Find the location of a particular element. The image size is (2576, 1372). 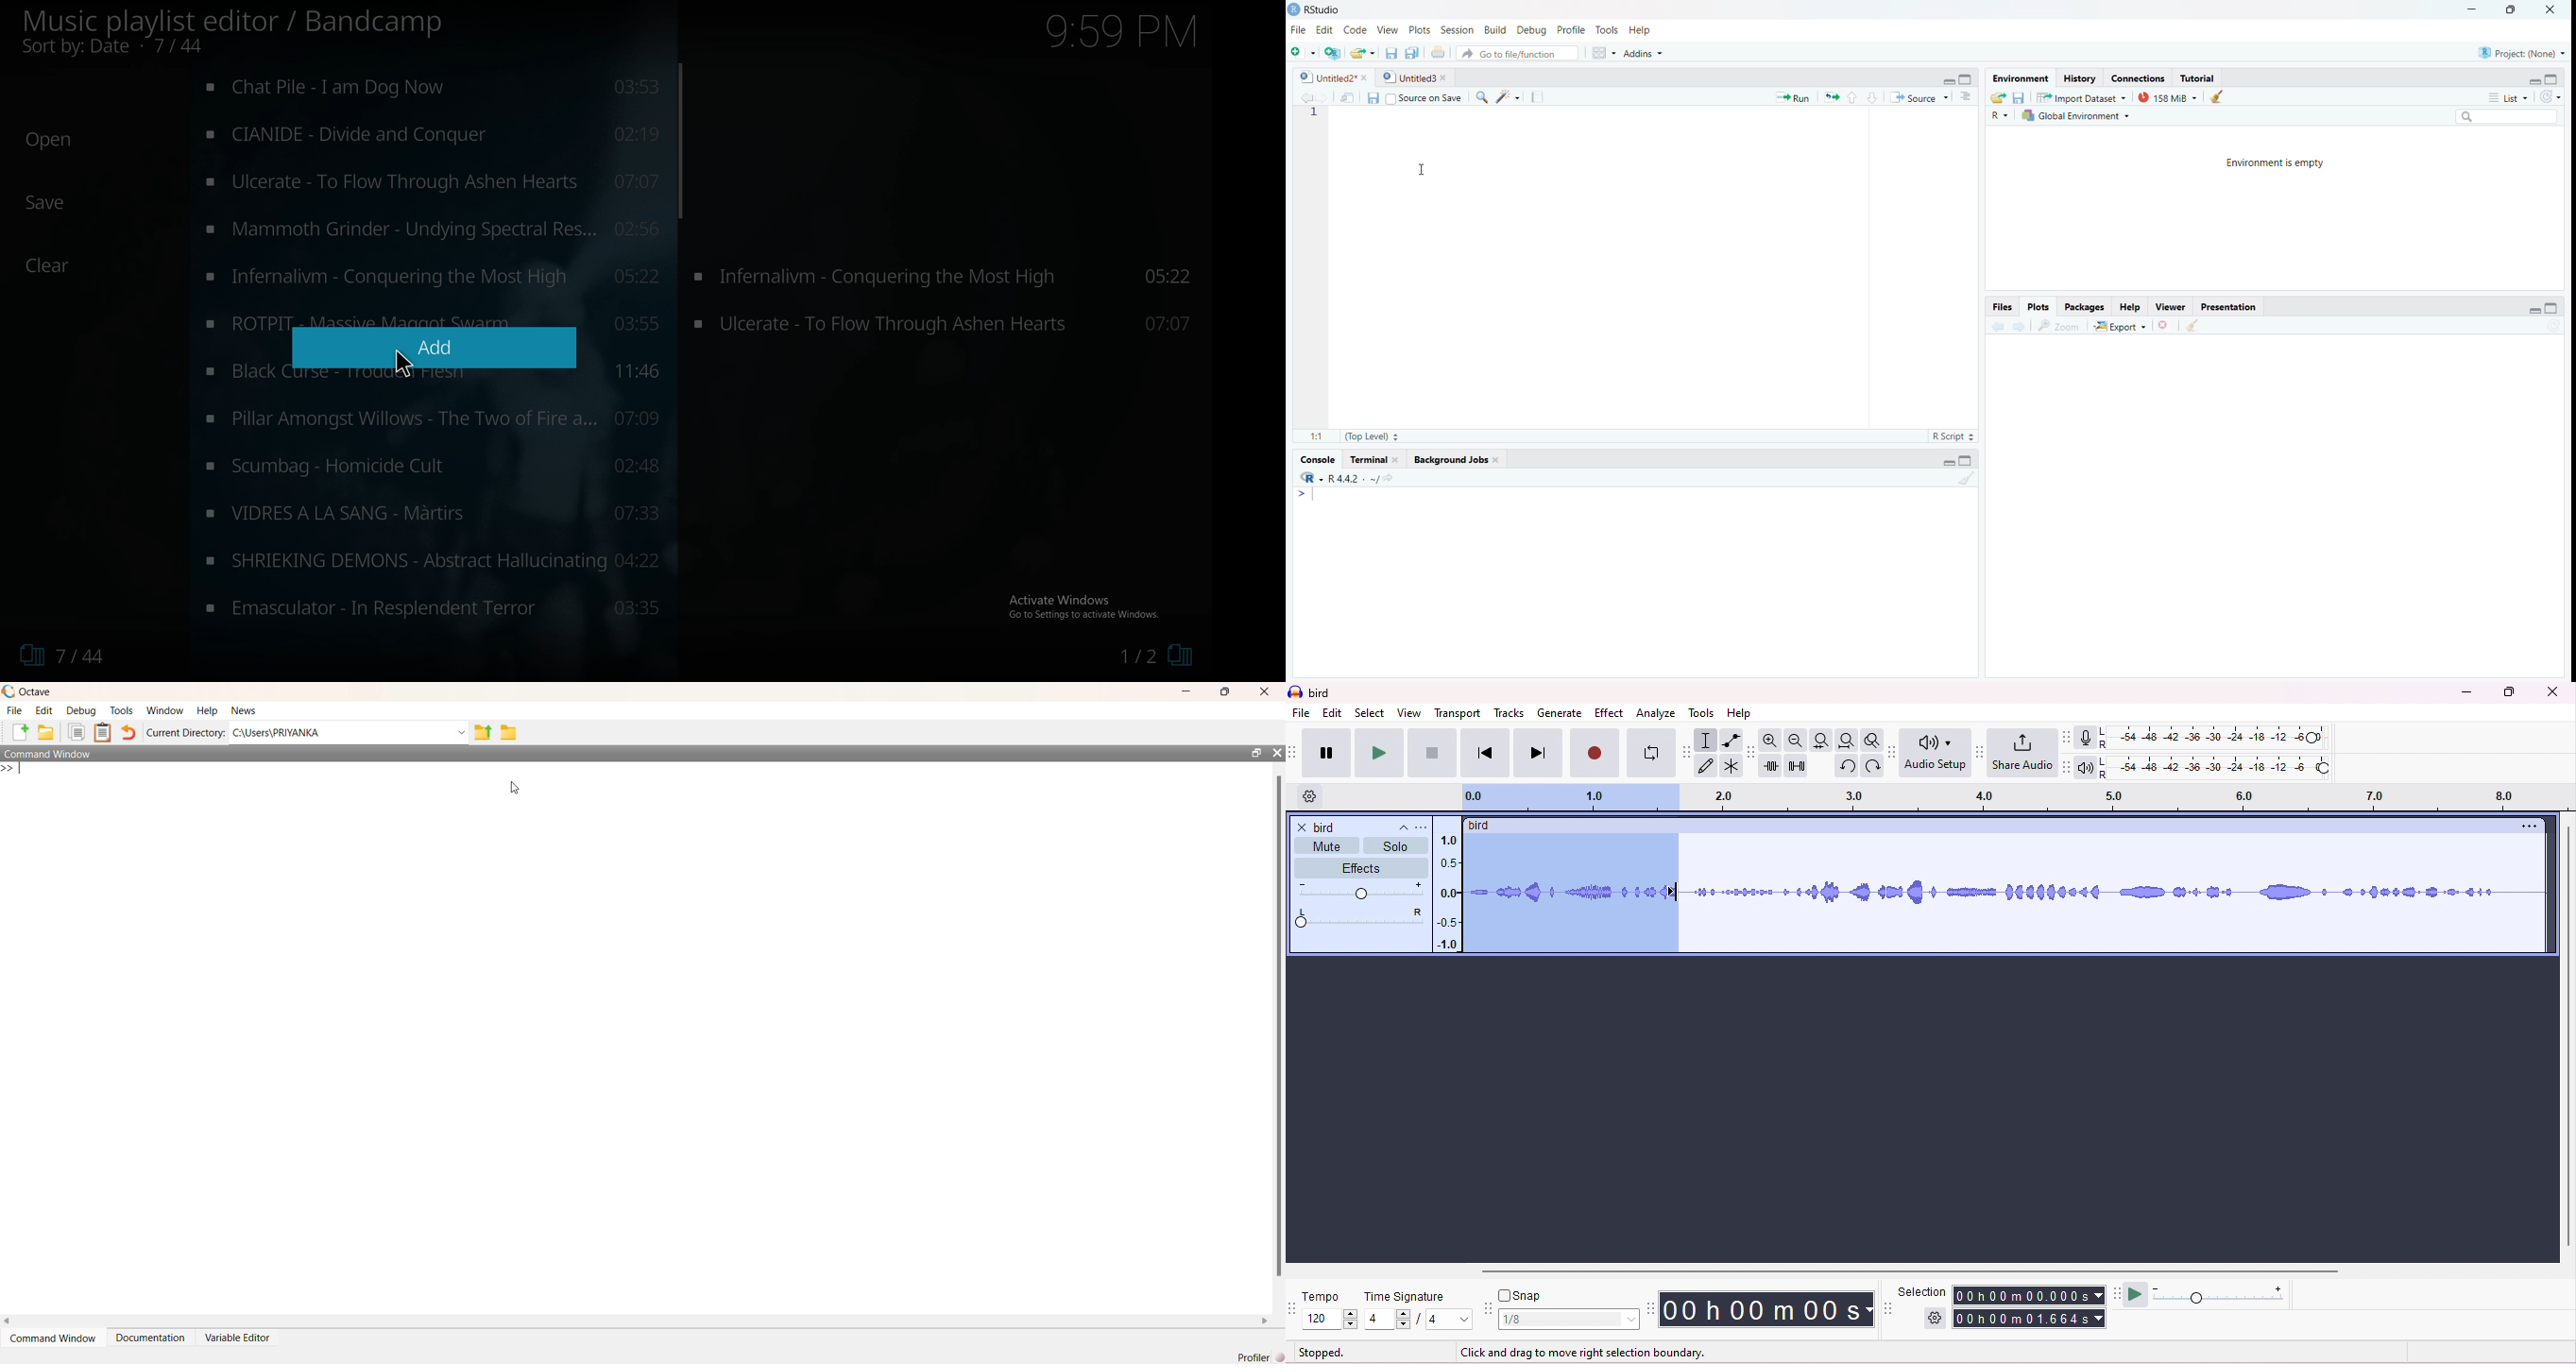

document clipboard is located at coordinates (103, 732).